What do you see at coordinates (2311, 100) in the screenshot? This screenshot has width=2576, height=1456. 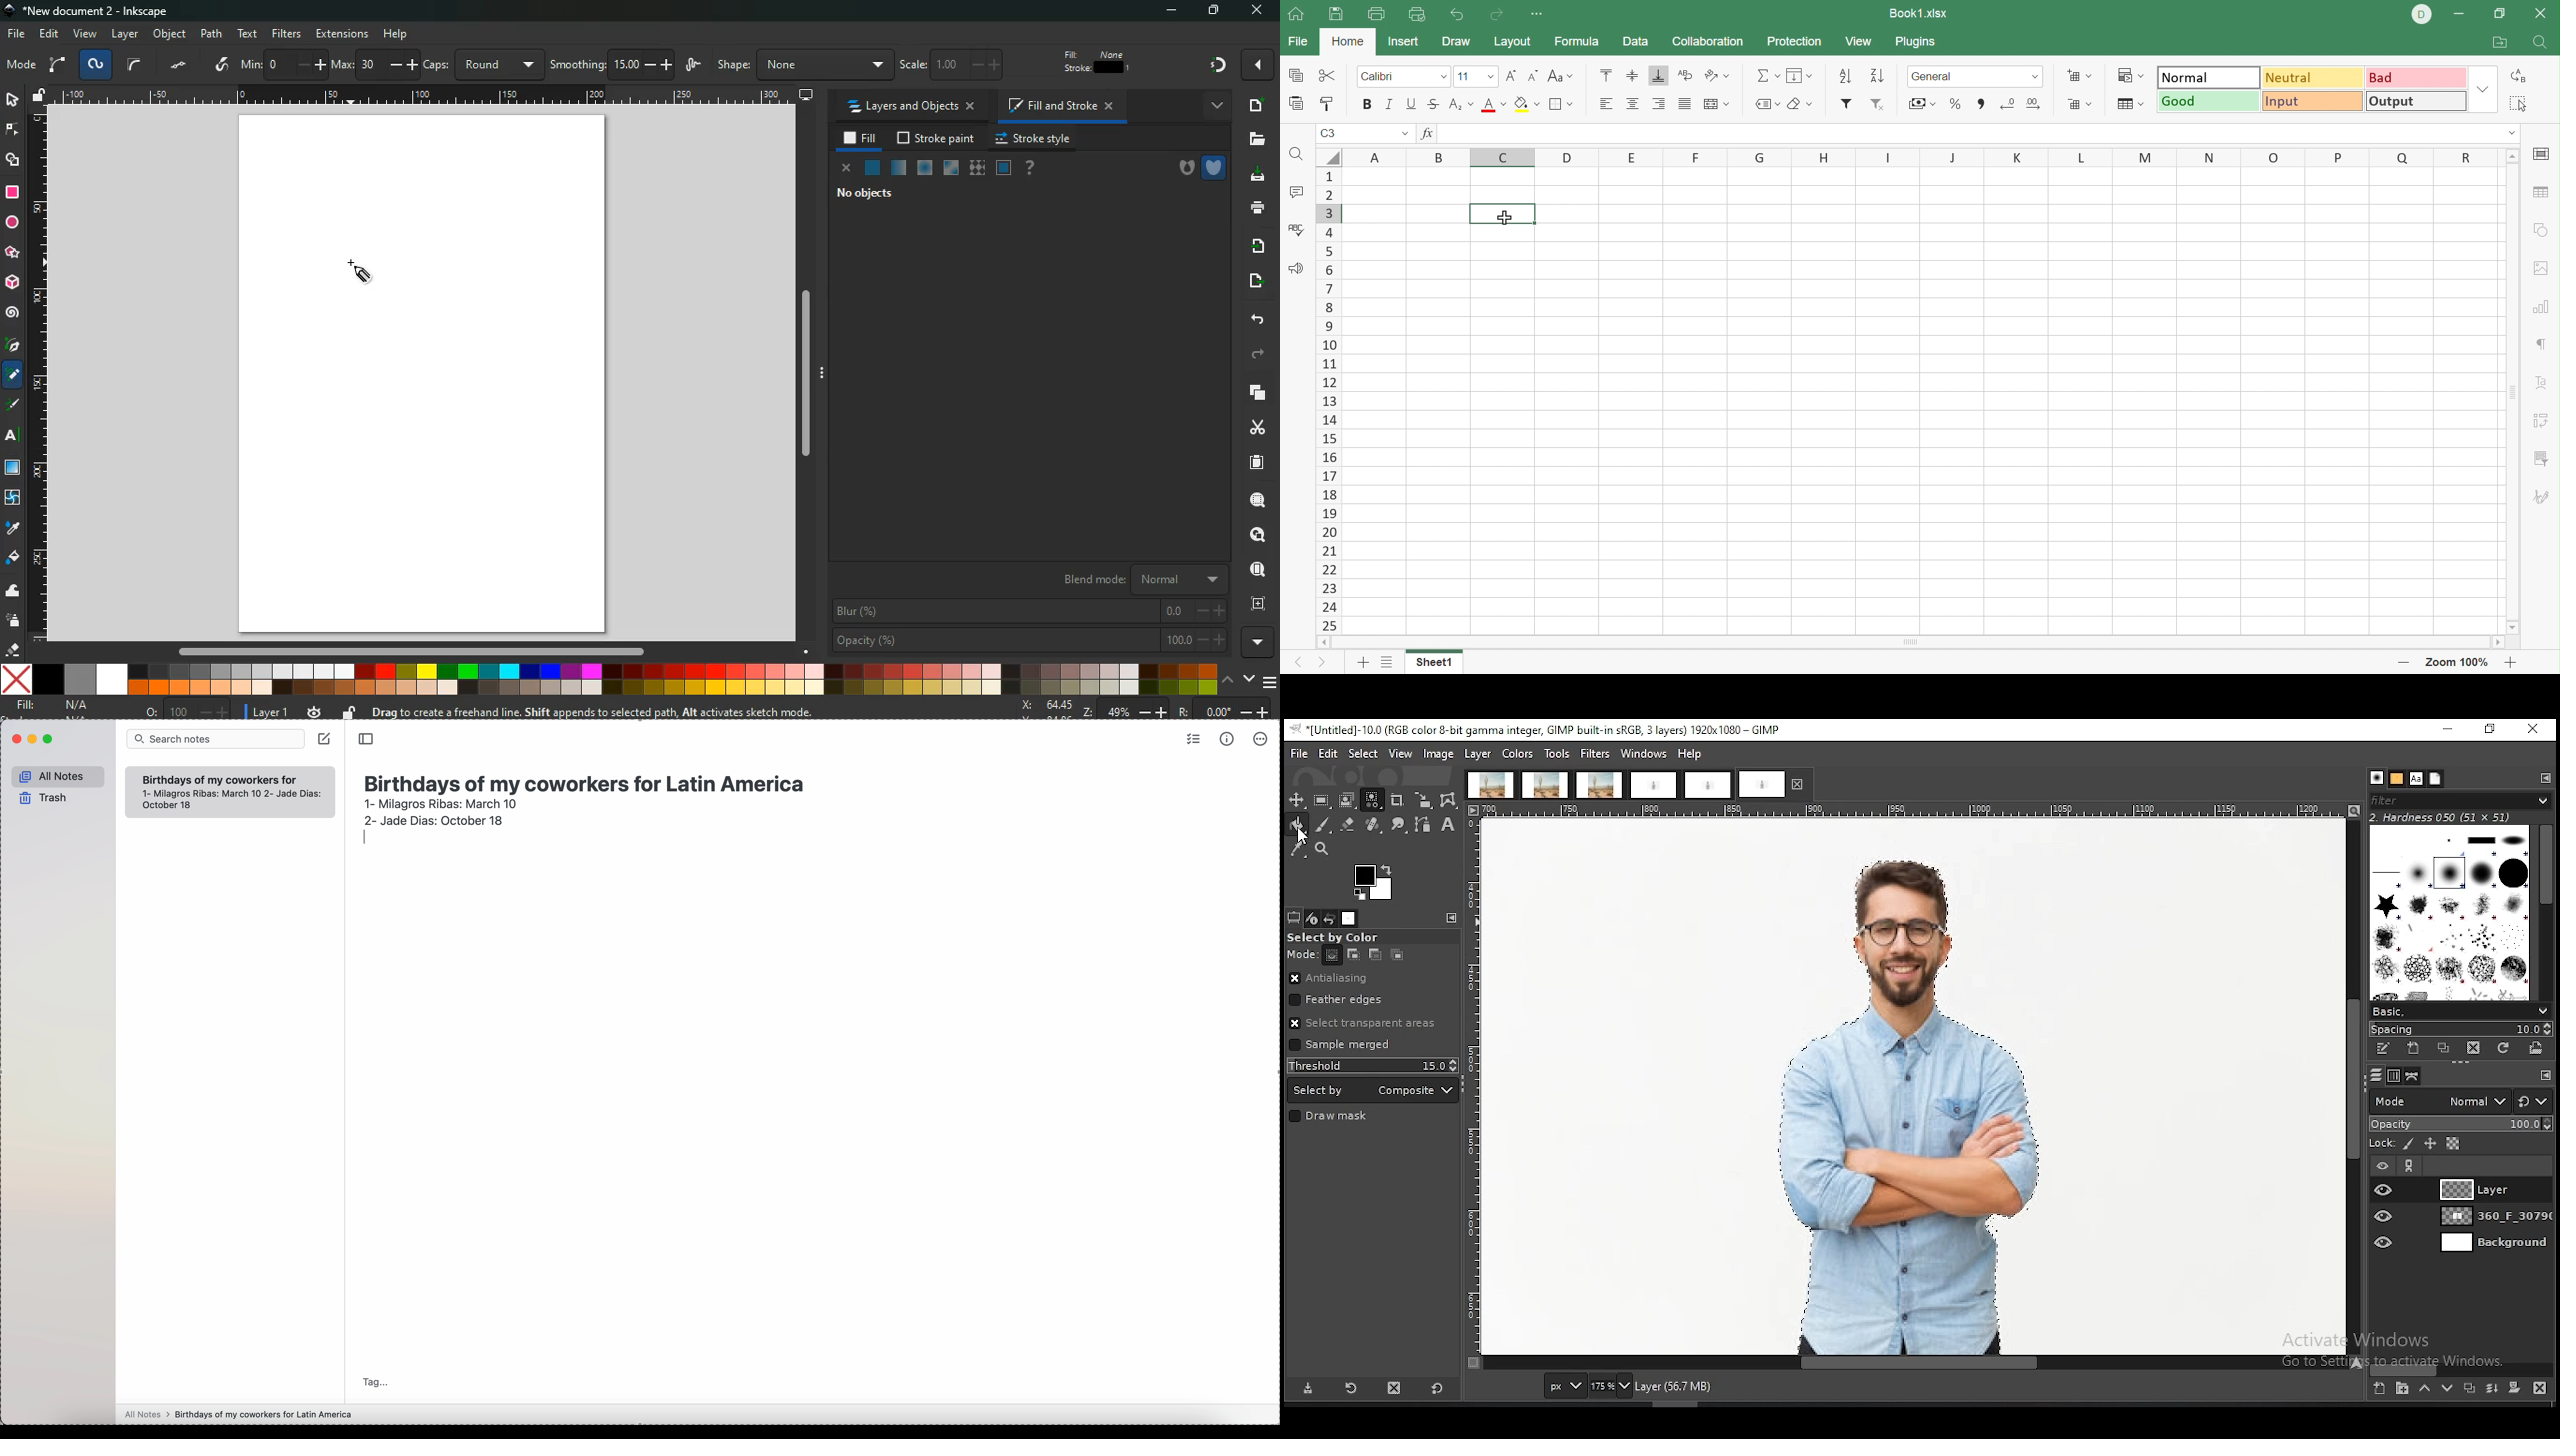 I see `Input` at bounding box center [2311, 100].